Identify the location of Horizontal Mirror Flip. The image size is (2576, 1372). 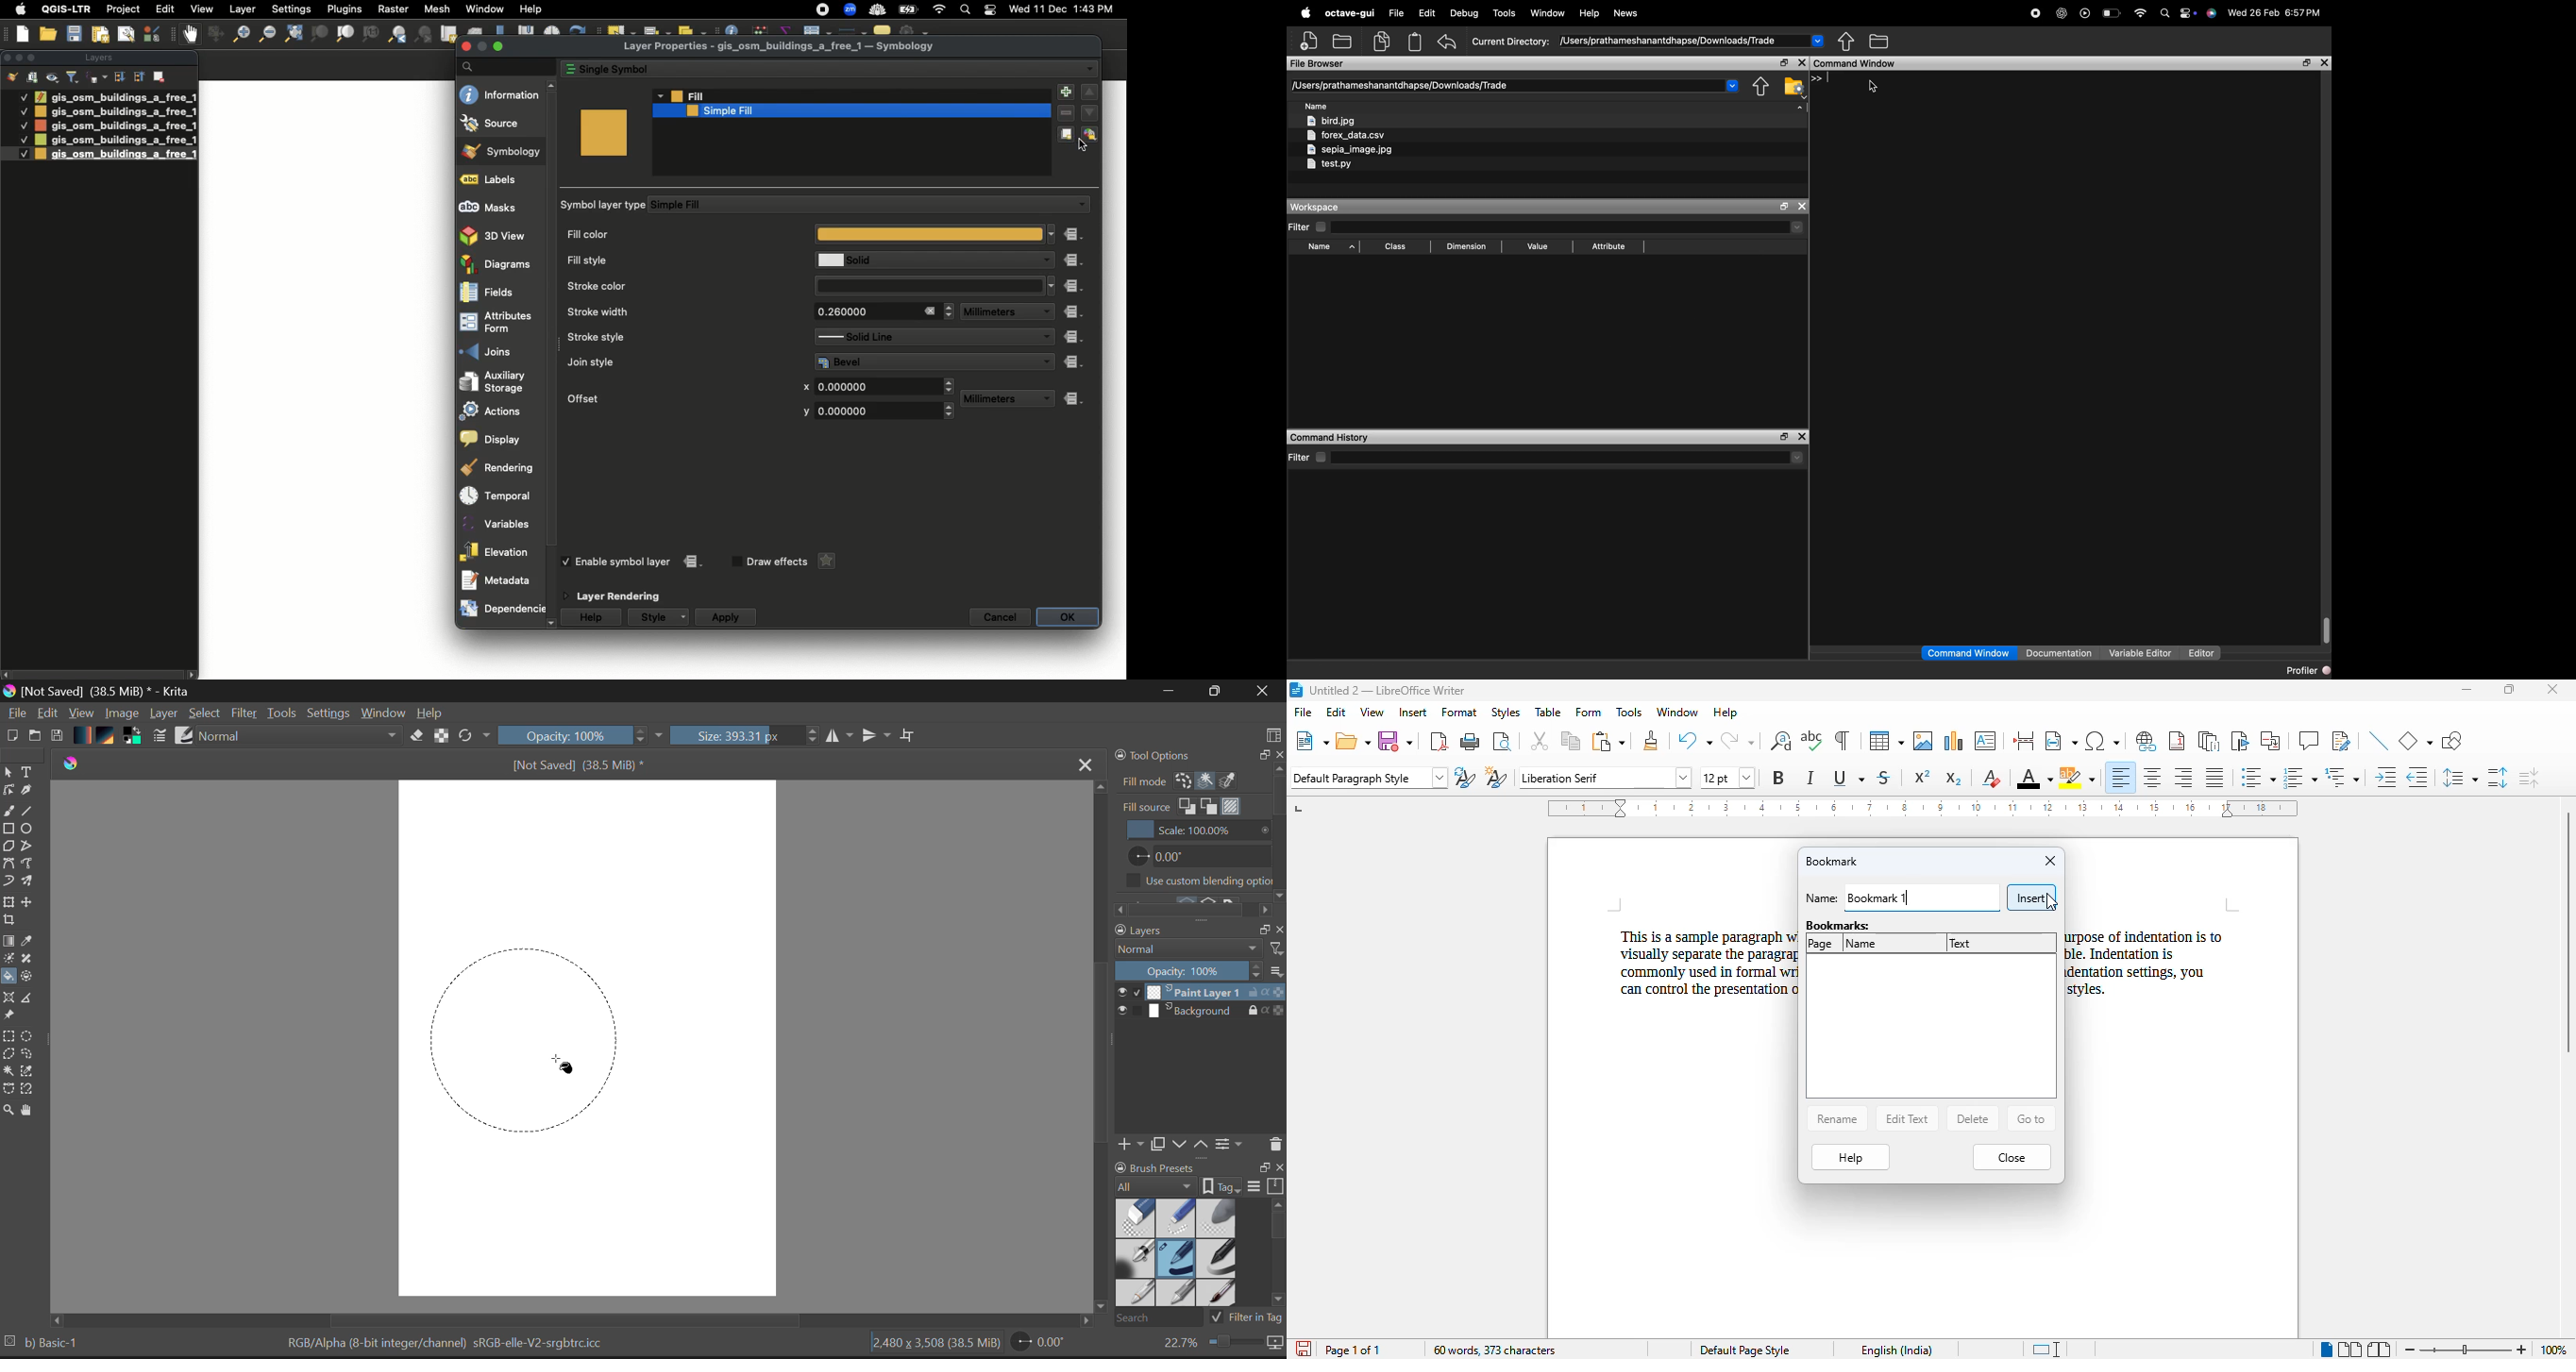
(879, 736).